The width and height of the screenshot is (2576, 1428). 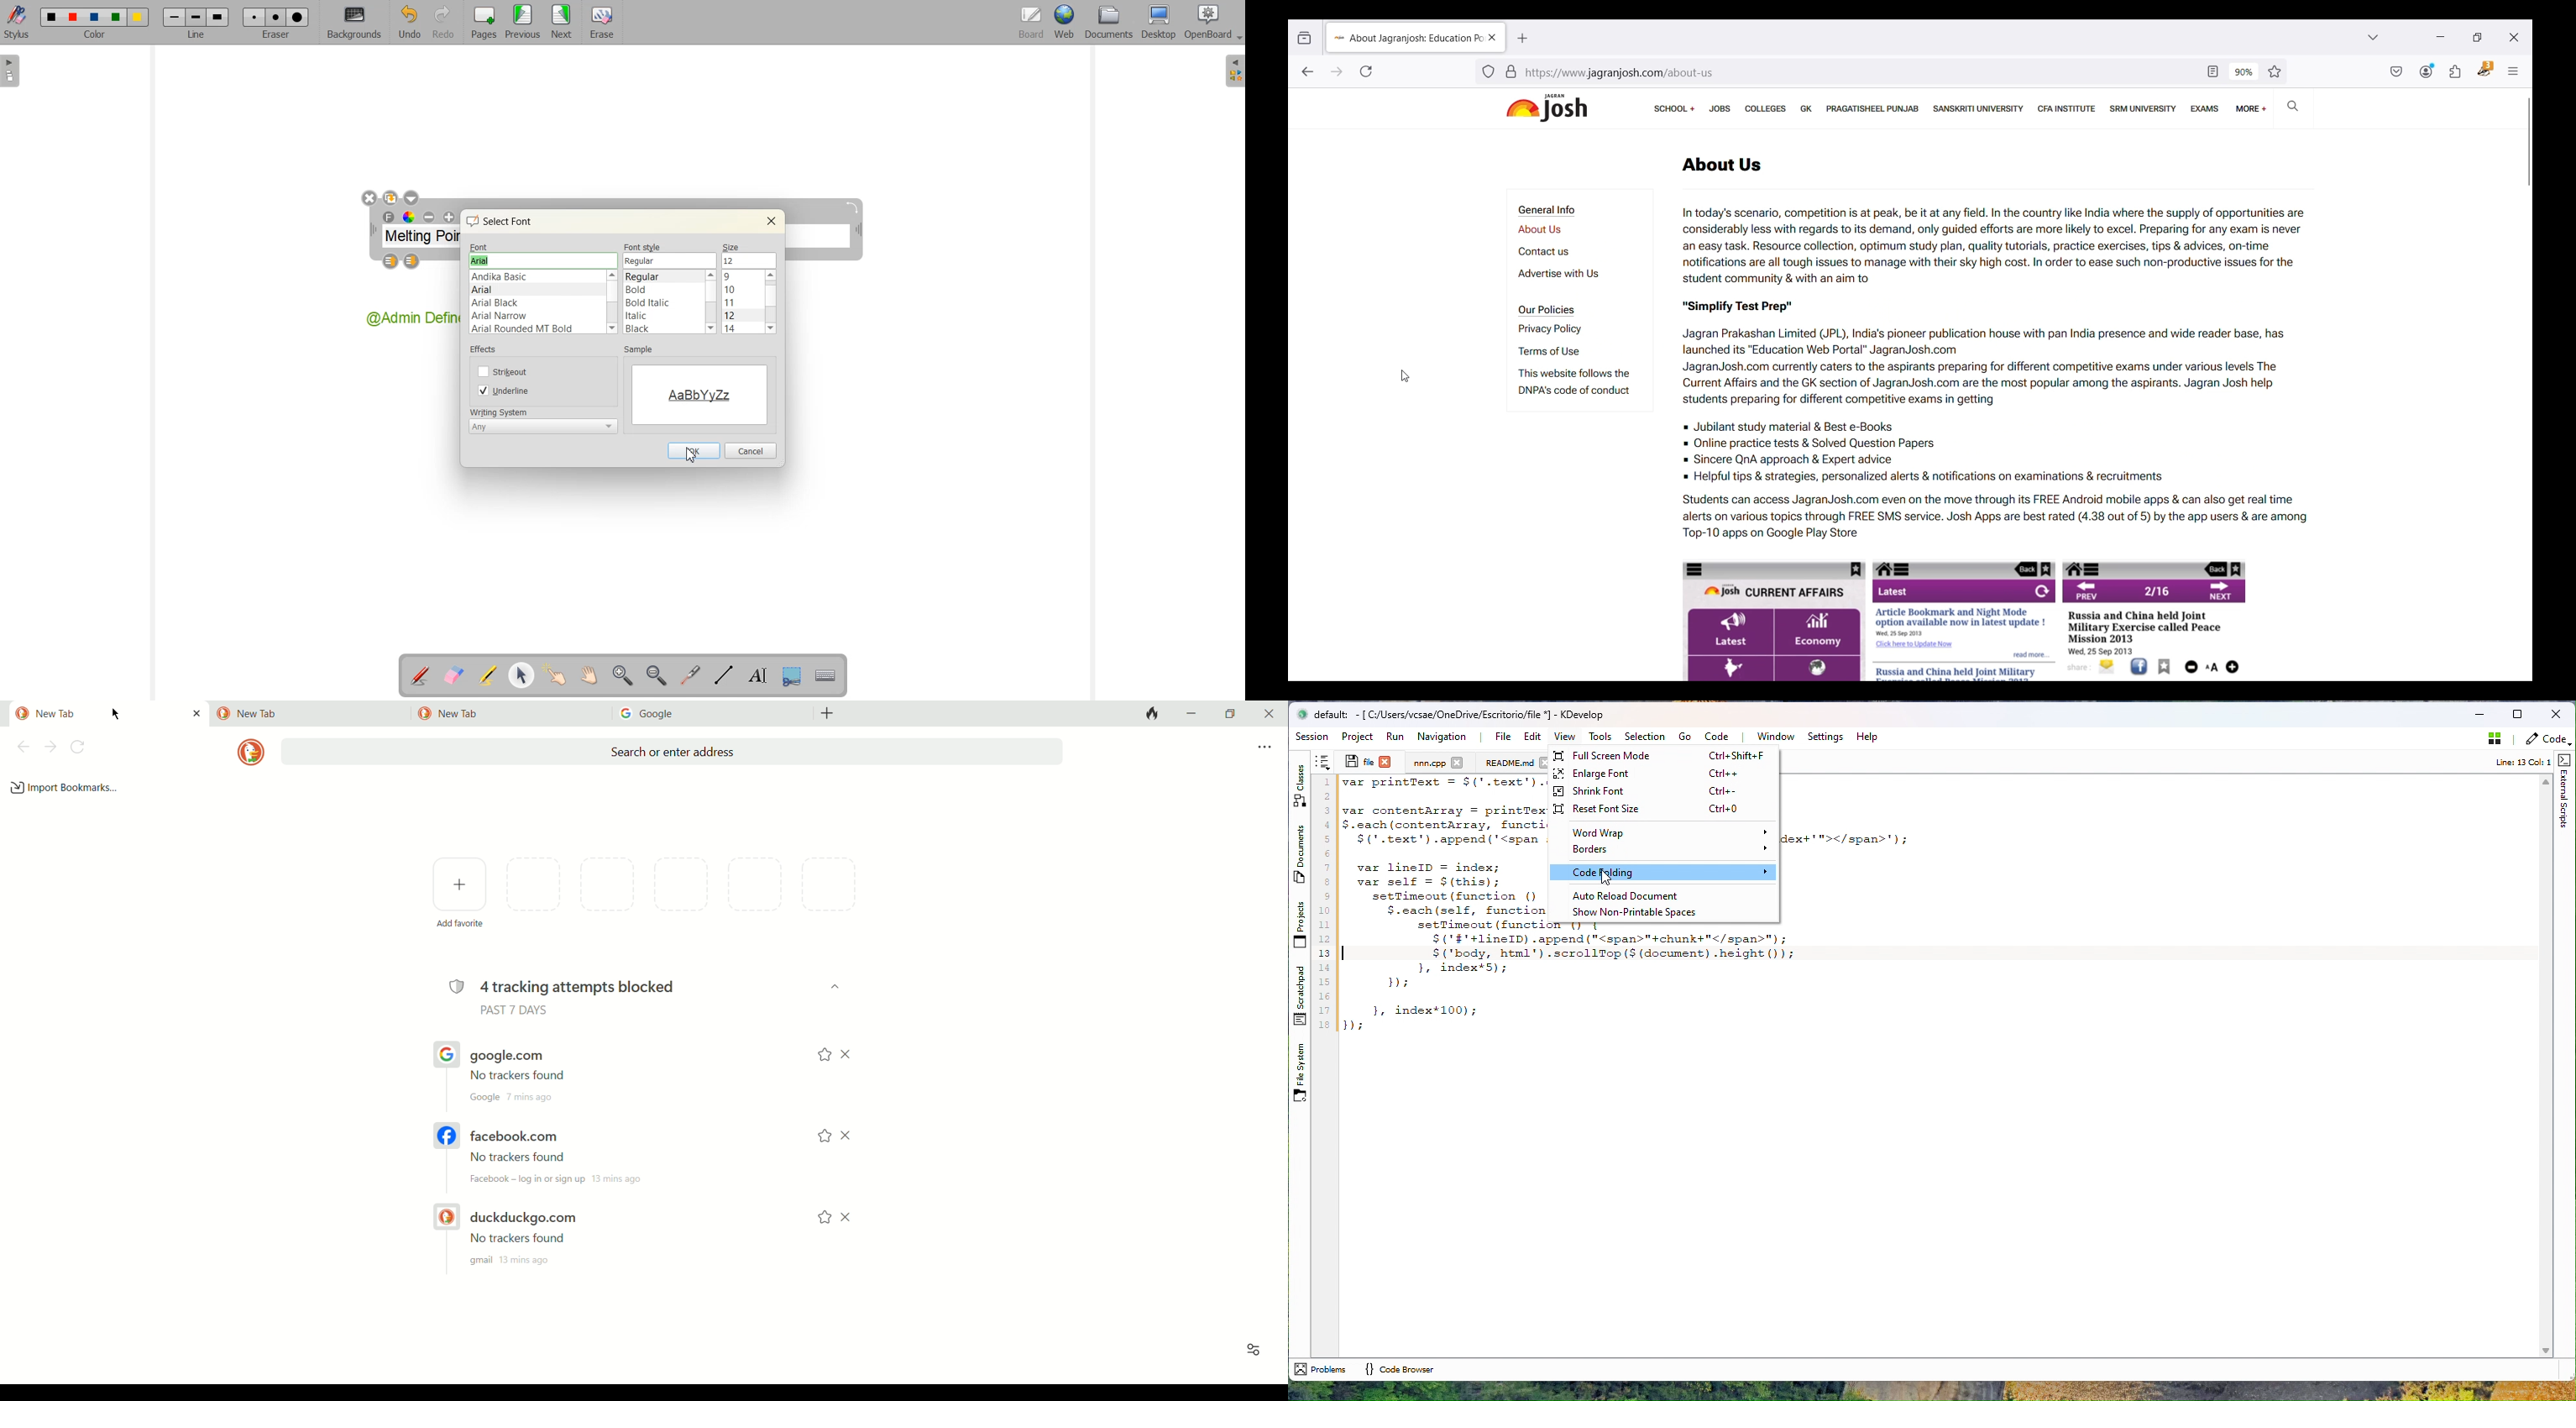 What do you see at coordinates (1720, 108) in the screenshot?
I see `Jobs page` at bounding box center [1720, 108].